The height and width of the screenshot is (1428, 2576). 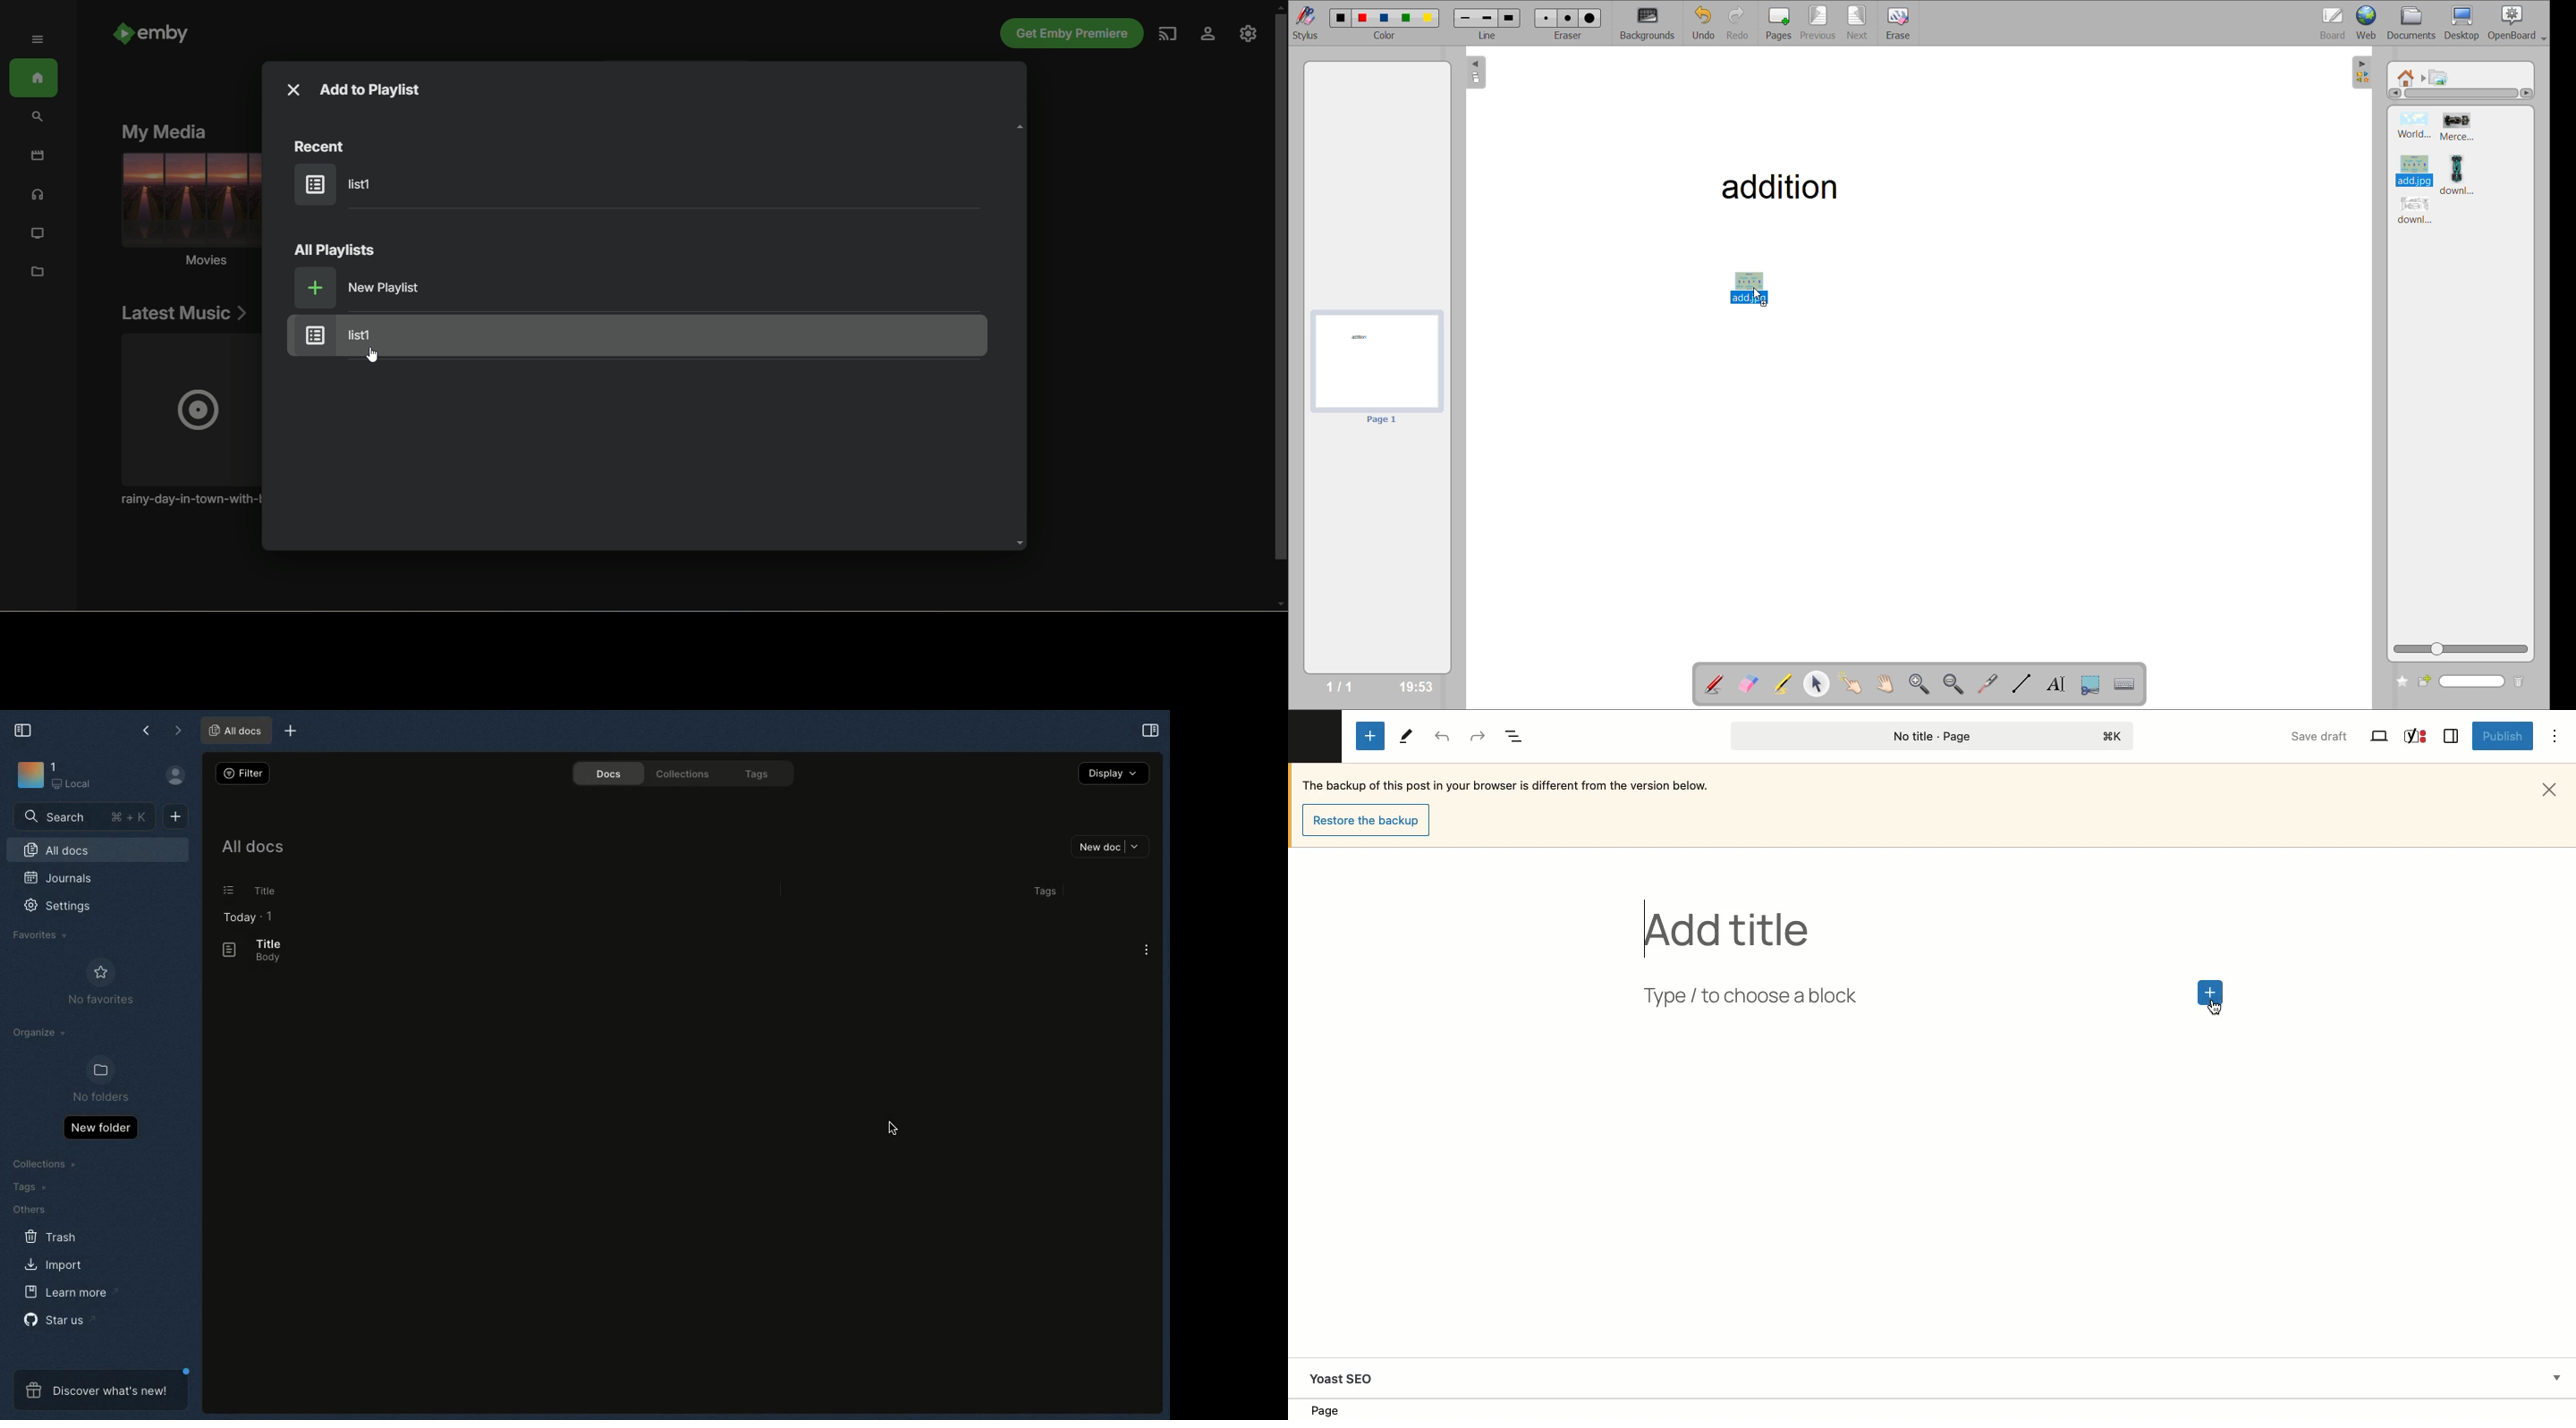 I want to click on my media, so click(x=163, y=133).